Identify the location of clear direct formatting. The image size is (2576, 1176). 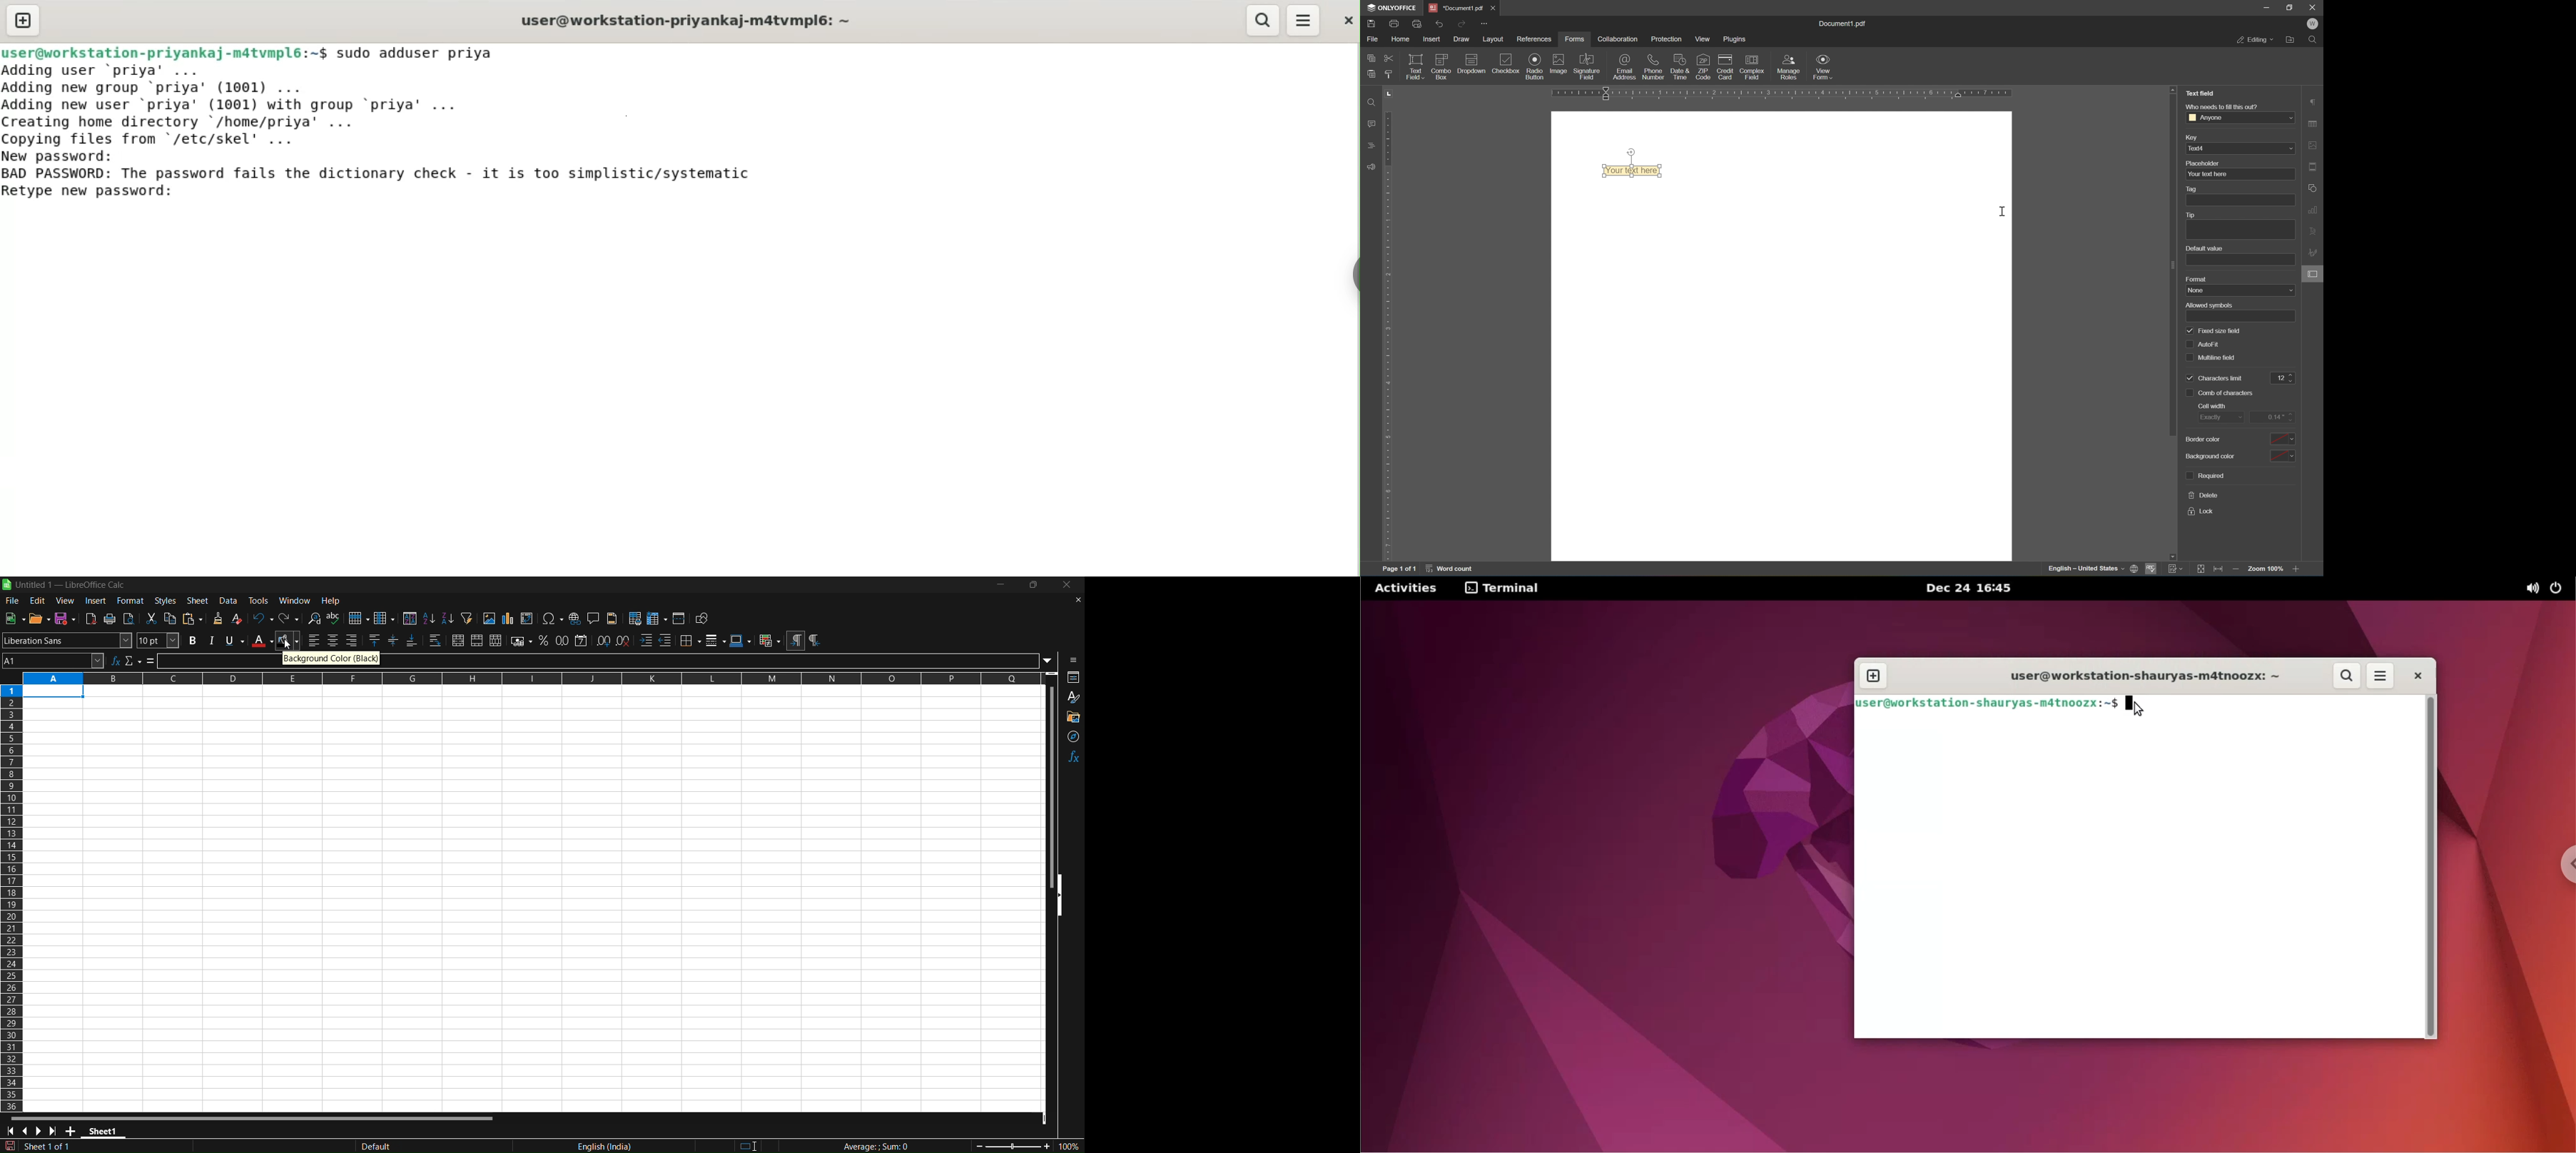
(236, 619).